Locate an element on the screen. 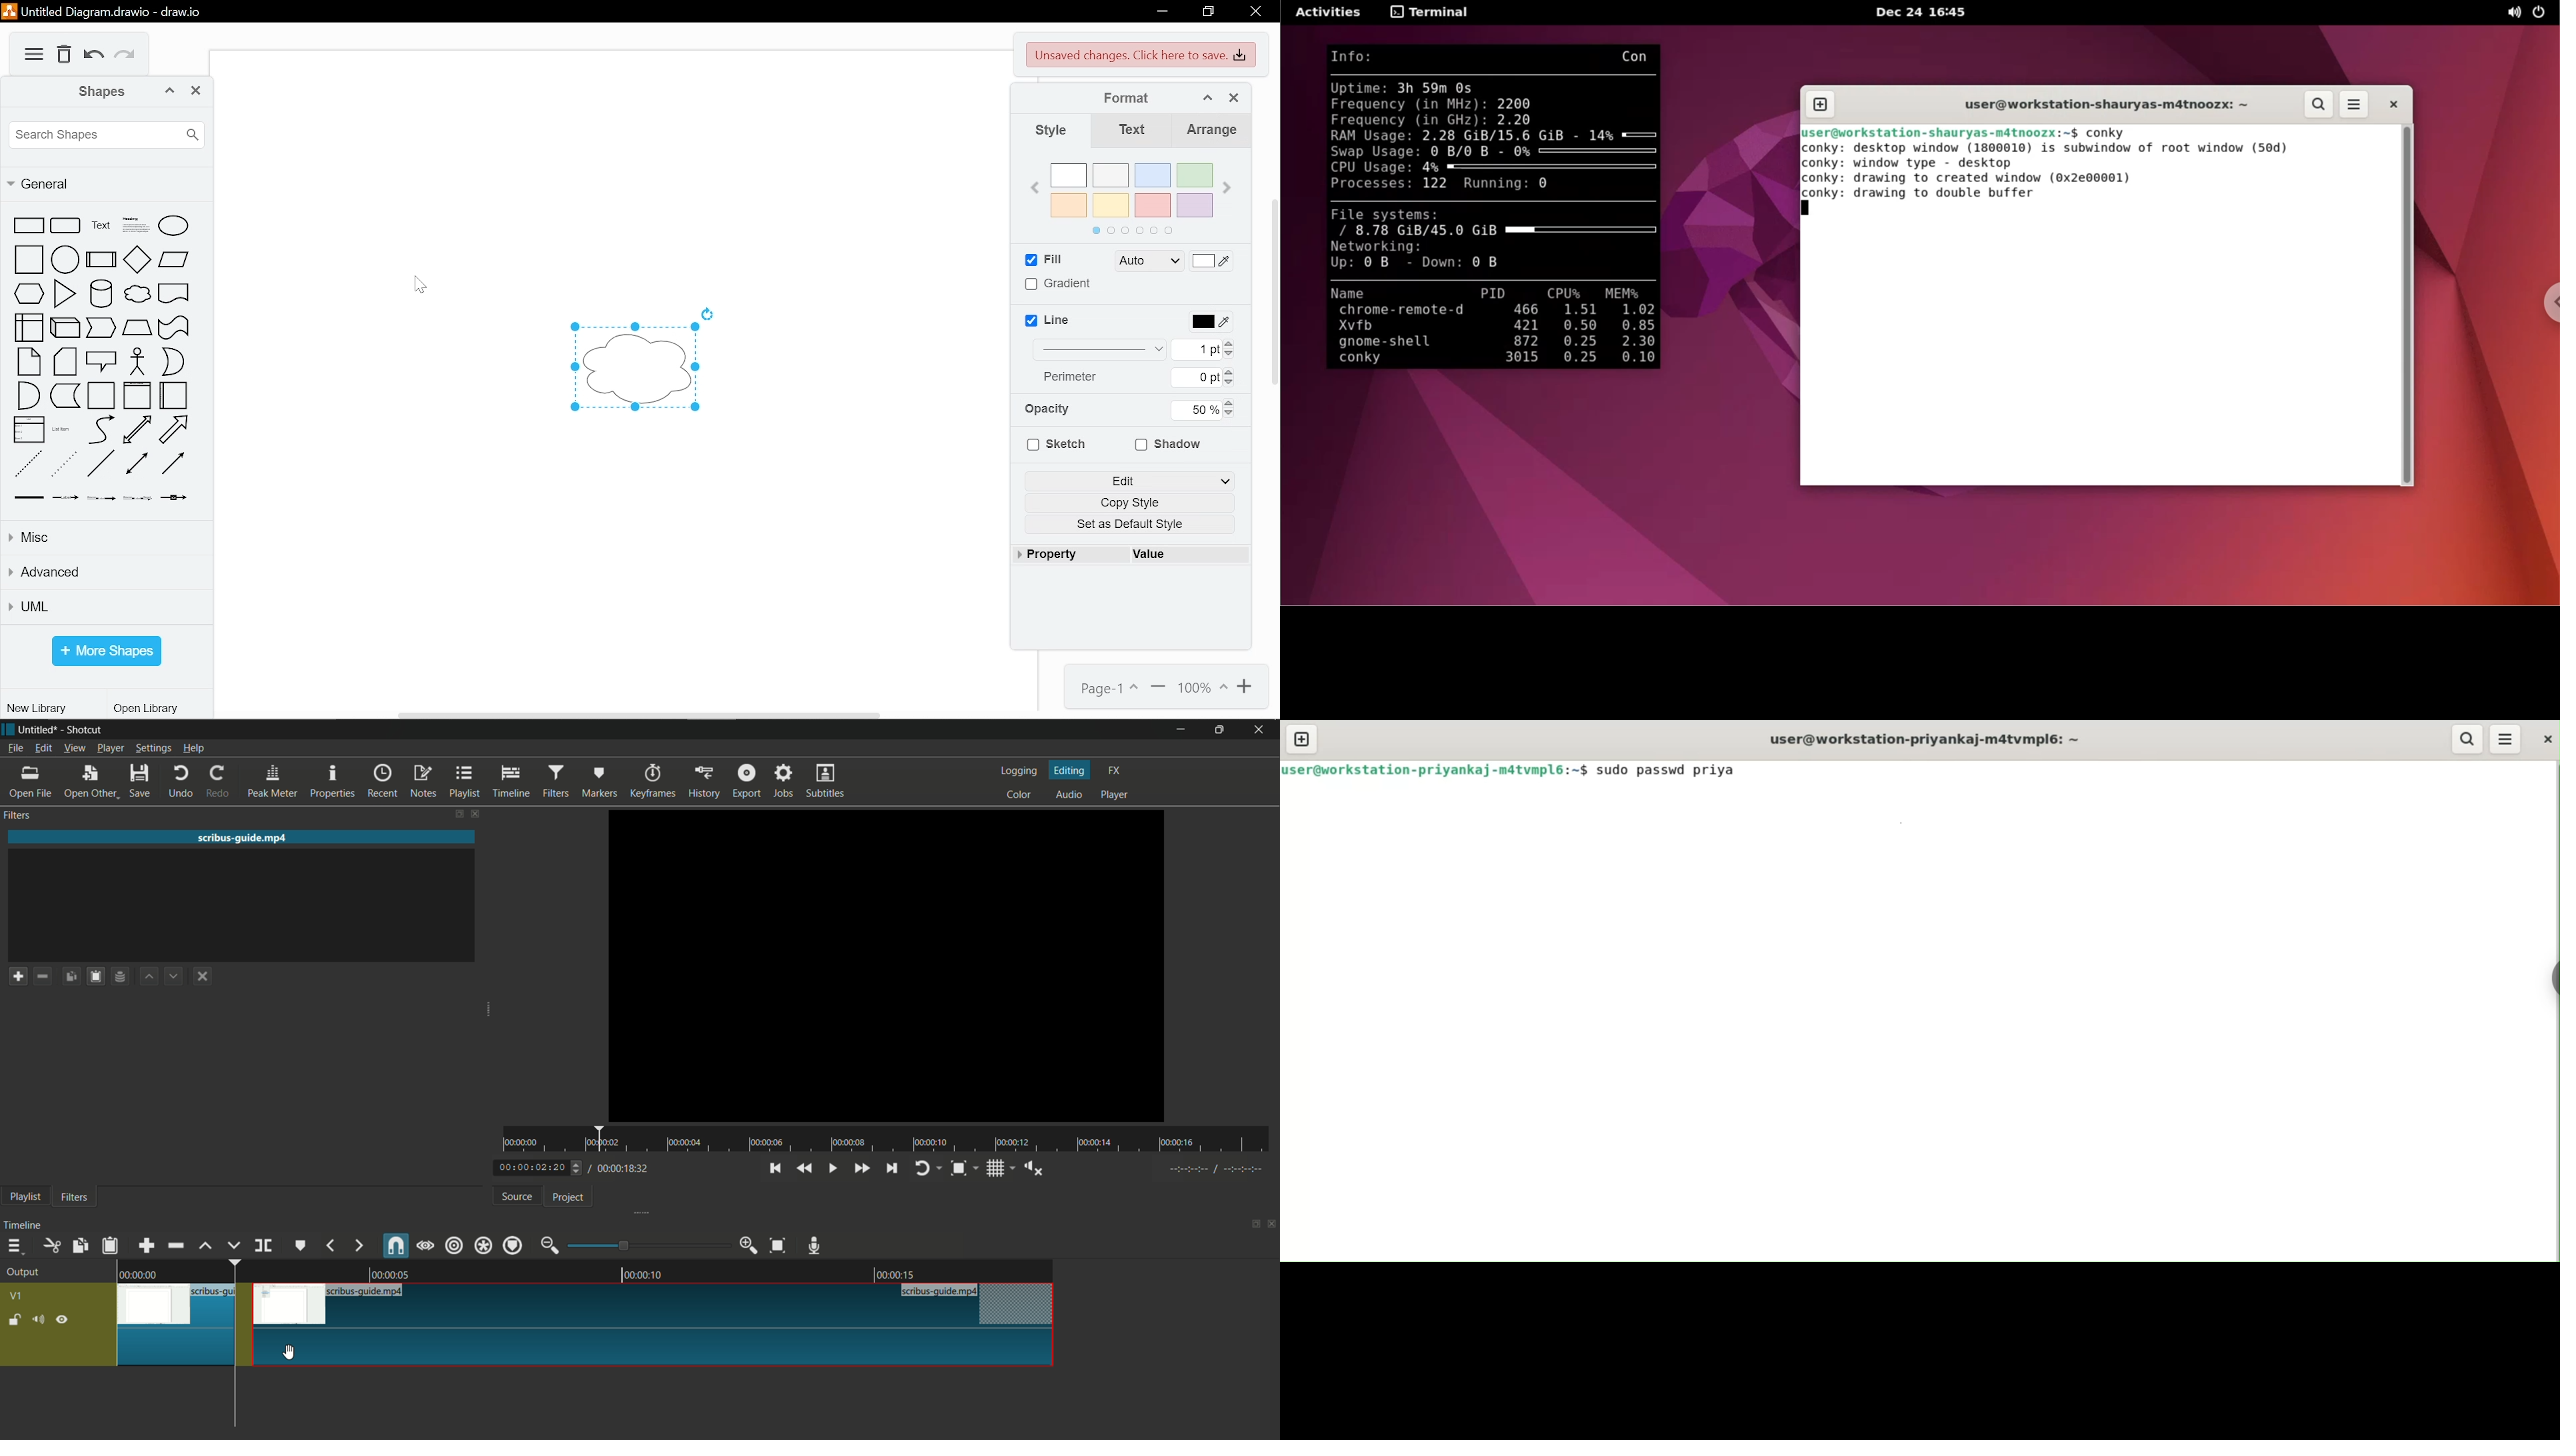  card is located at coordinates (64, 362).